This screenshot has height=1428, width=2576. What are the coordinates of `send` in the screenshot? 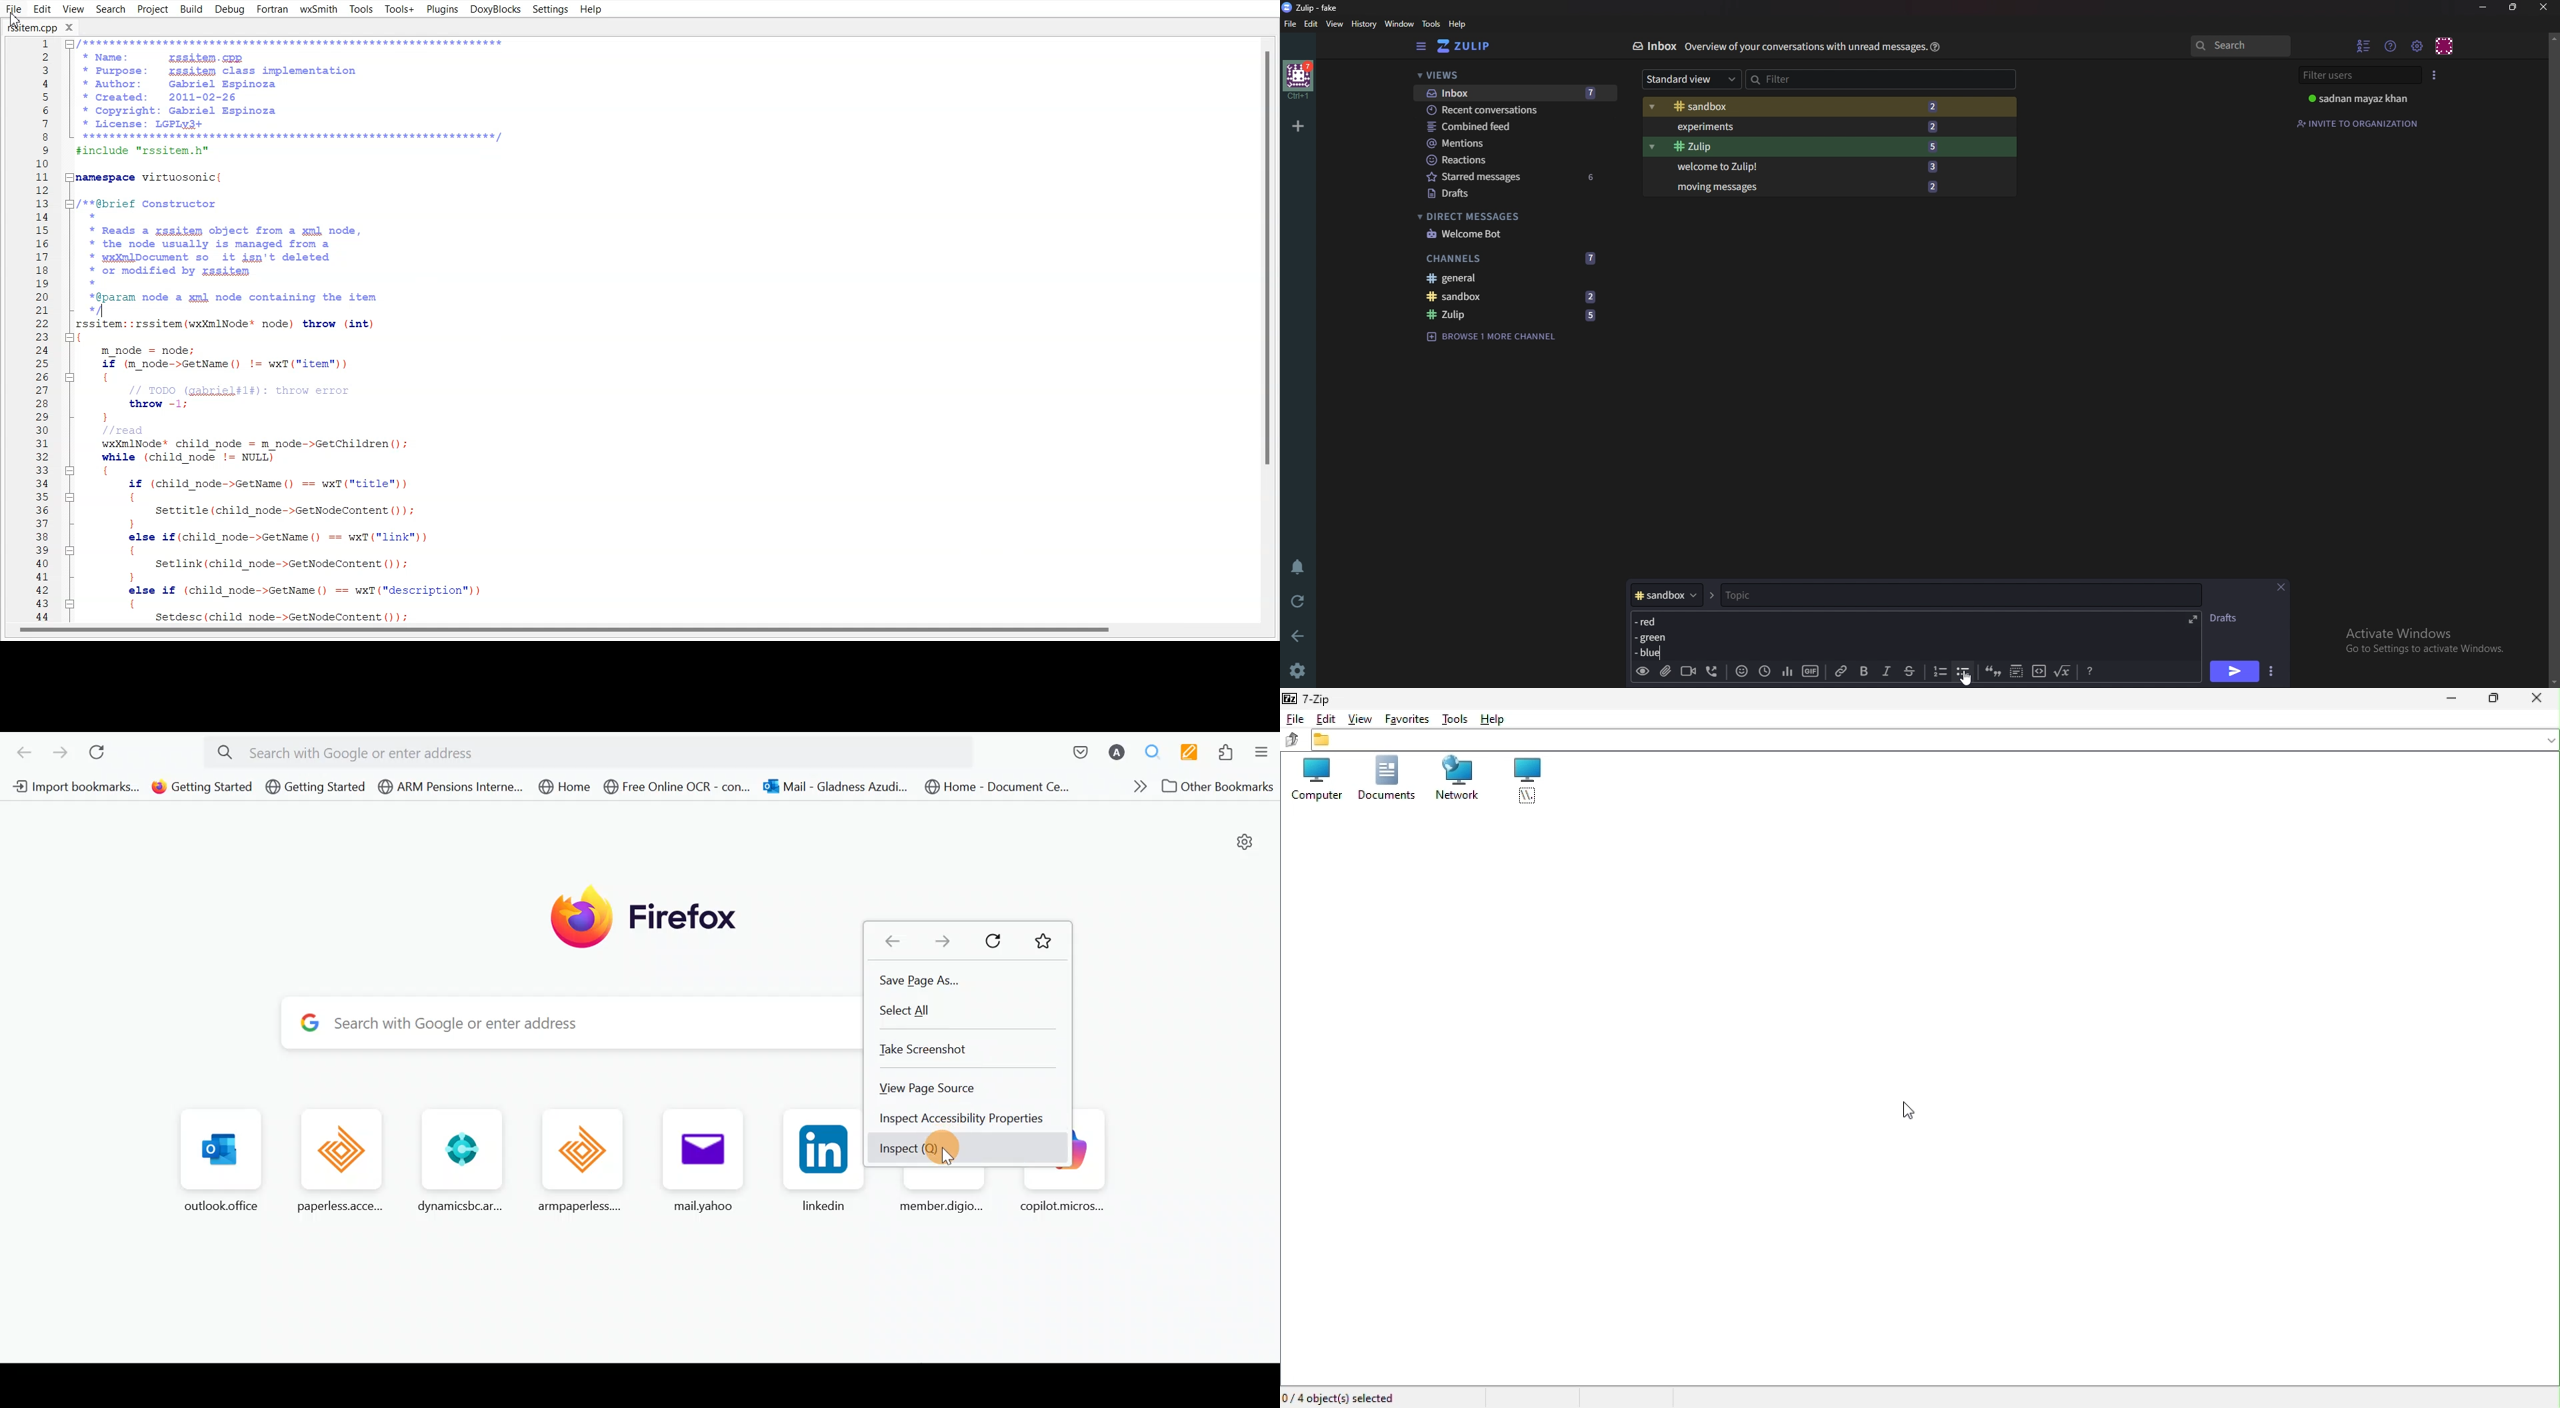 It's located at (2233, 673).